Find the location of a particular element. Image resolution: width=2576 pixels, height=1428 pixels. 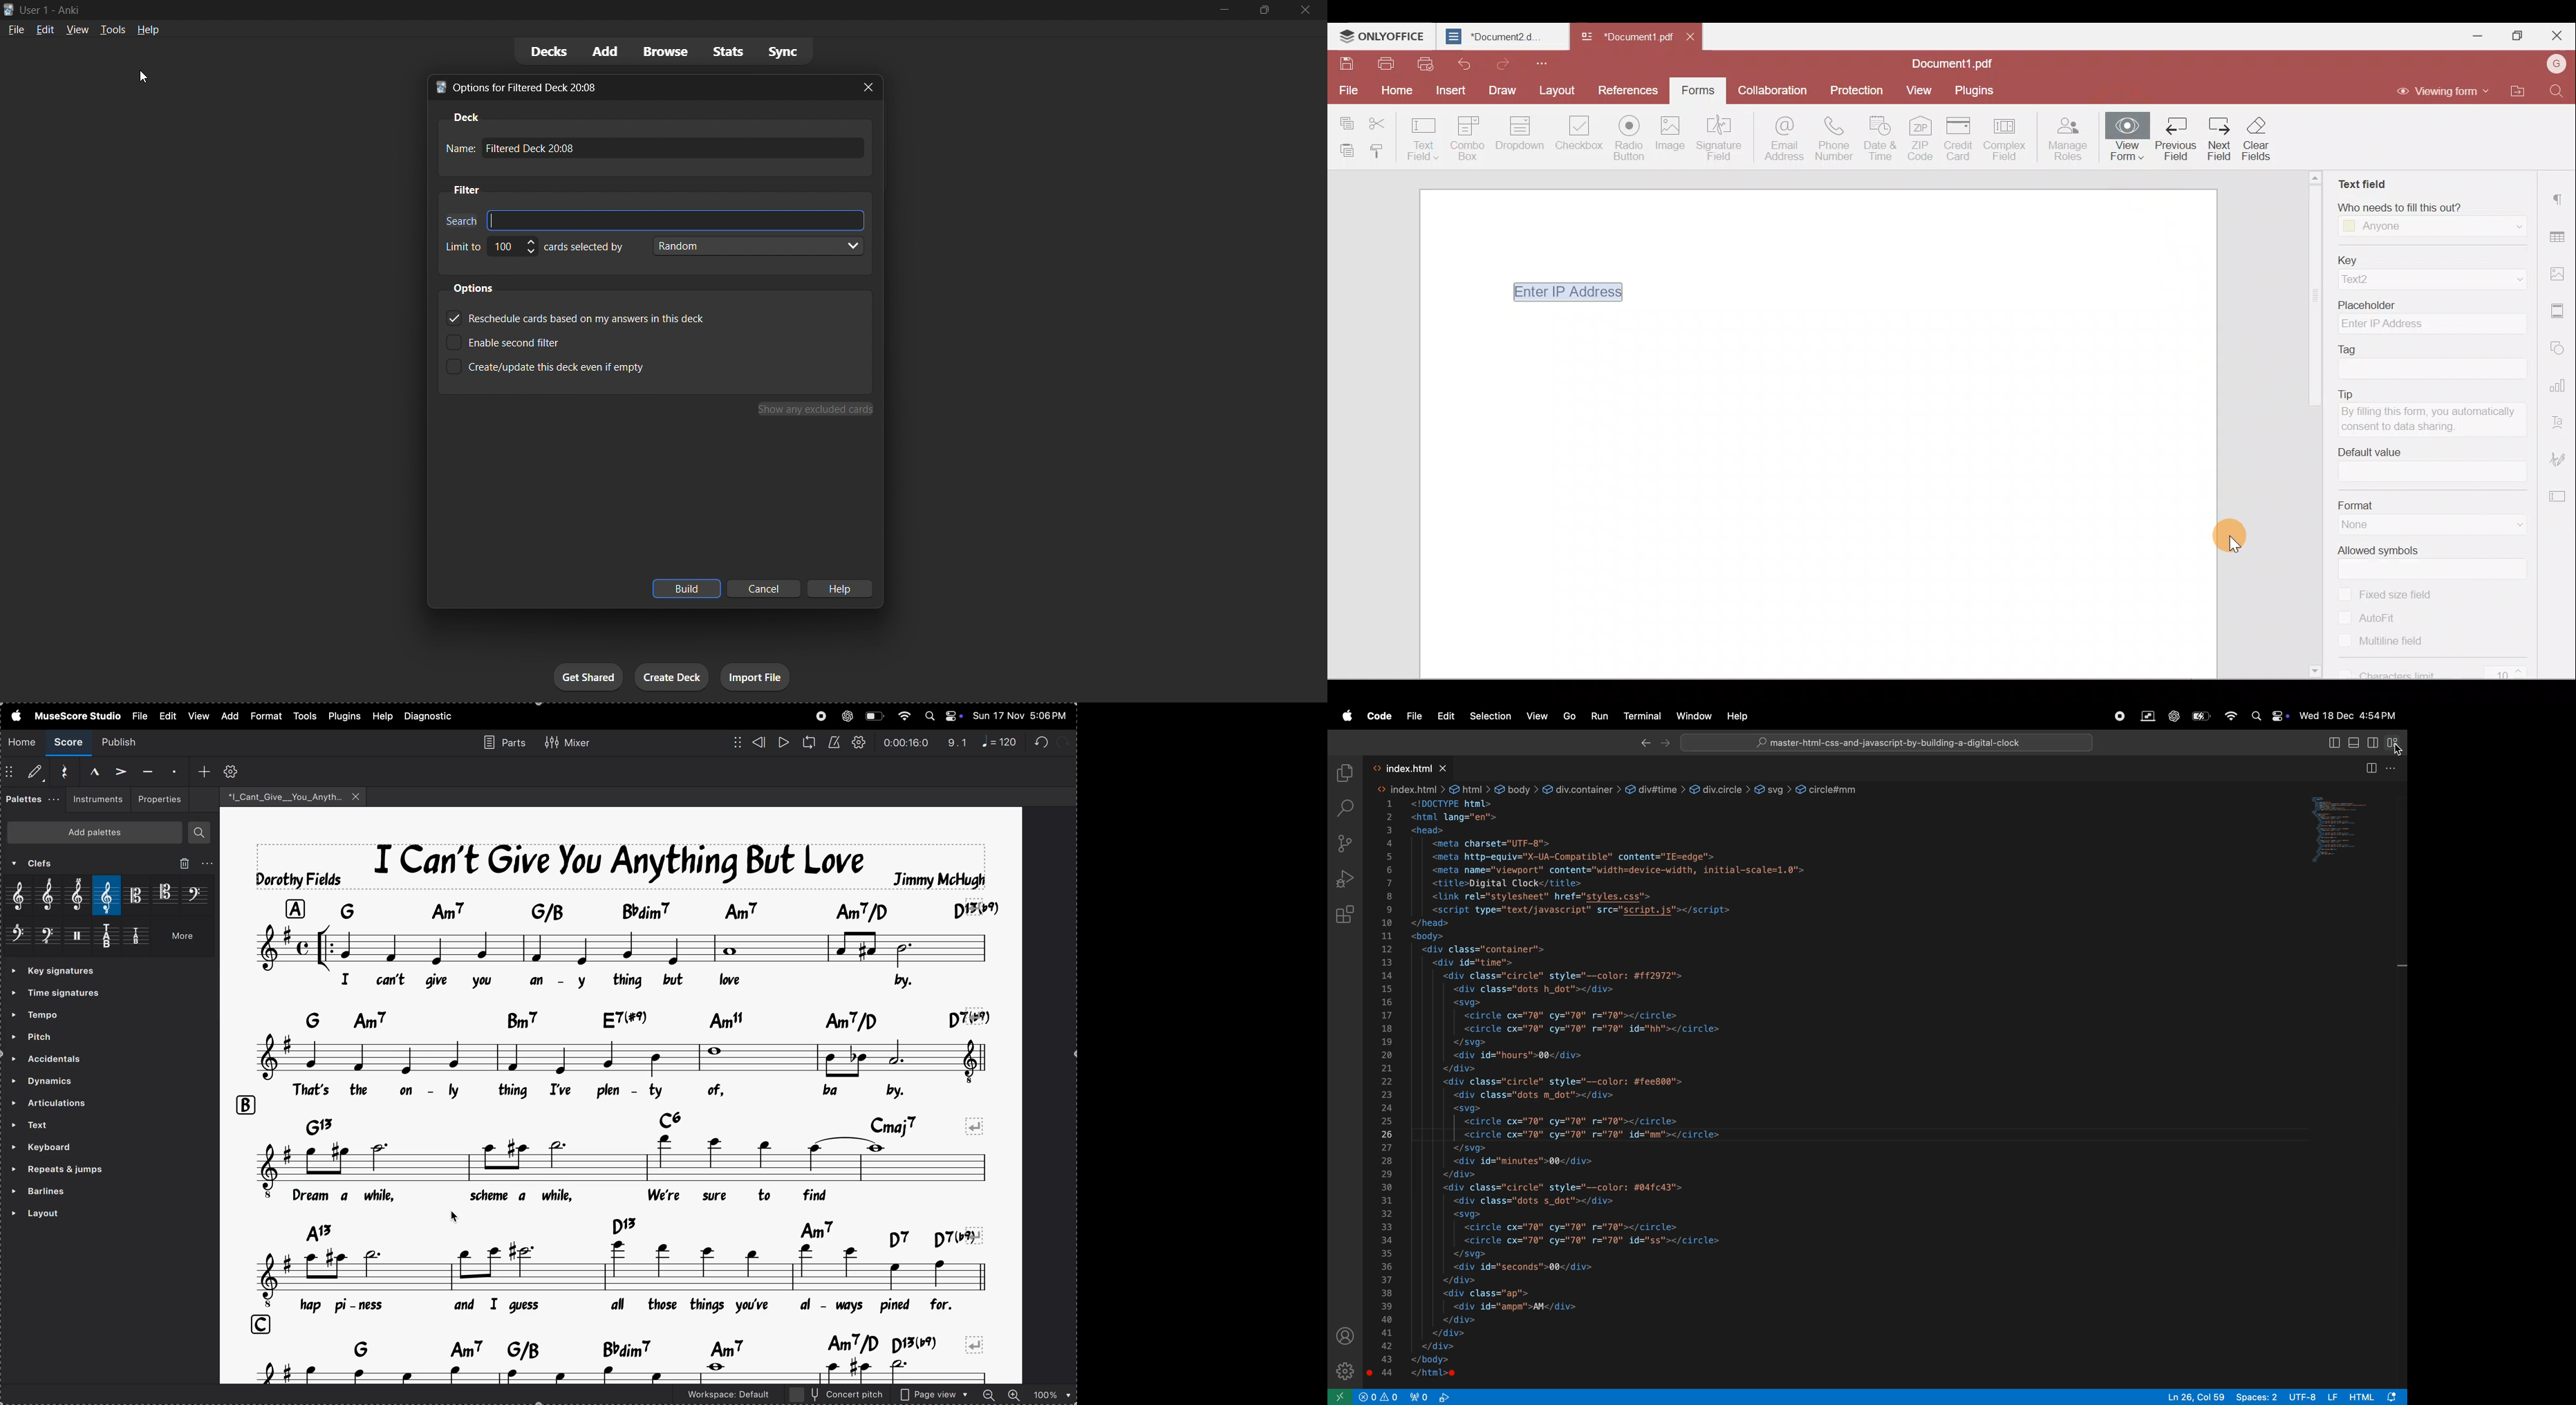

time frame is located at coordinates (906, 743).